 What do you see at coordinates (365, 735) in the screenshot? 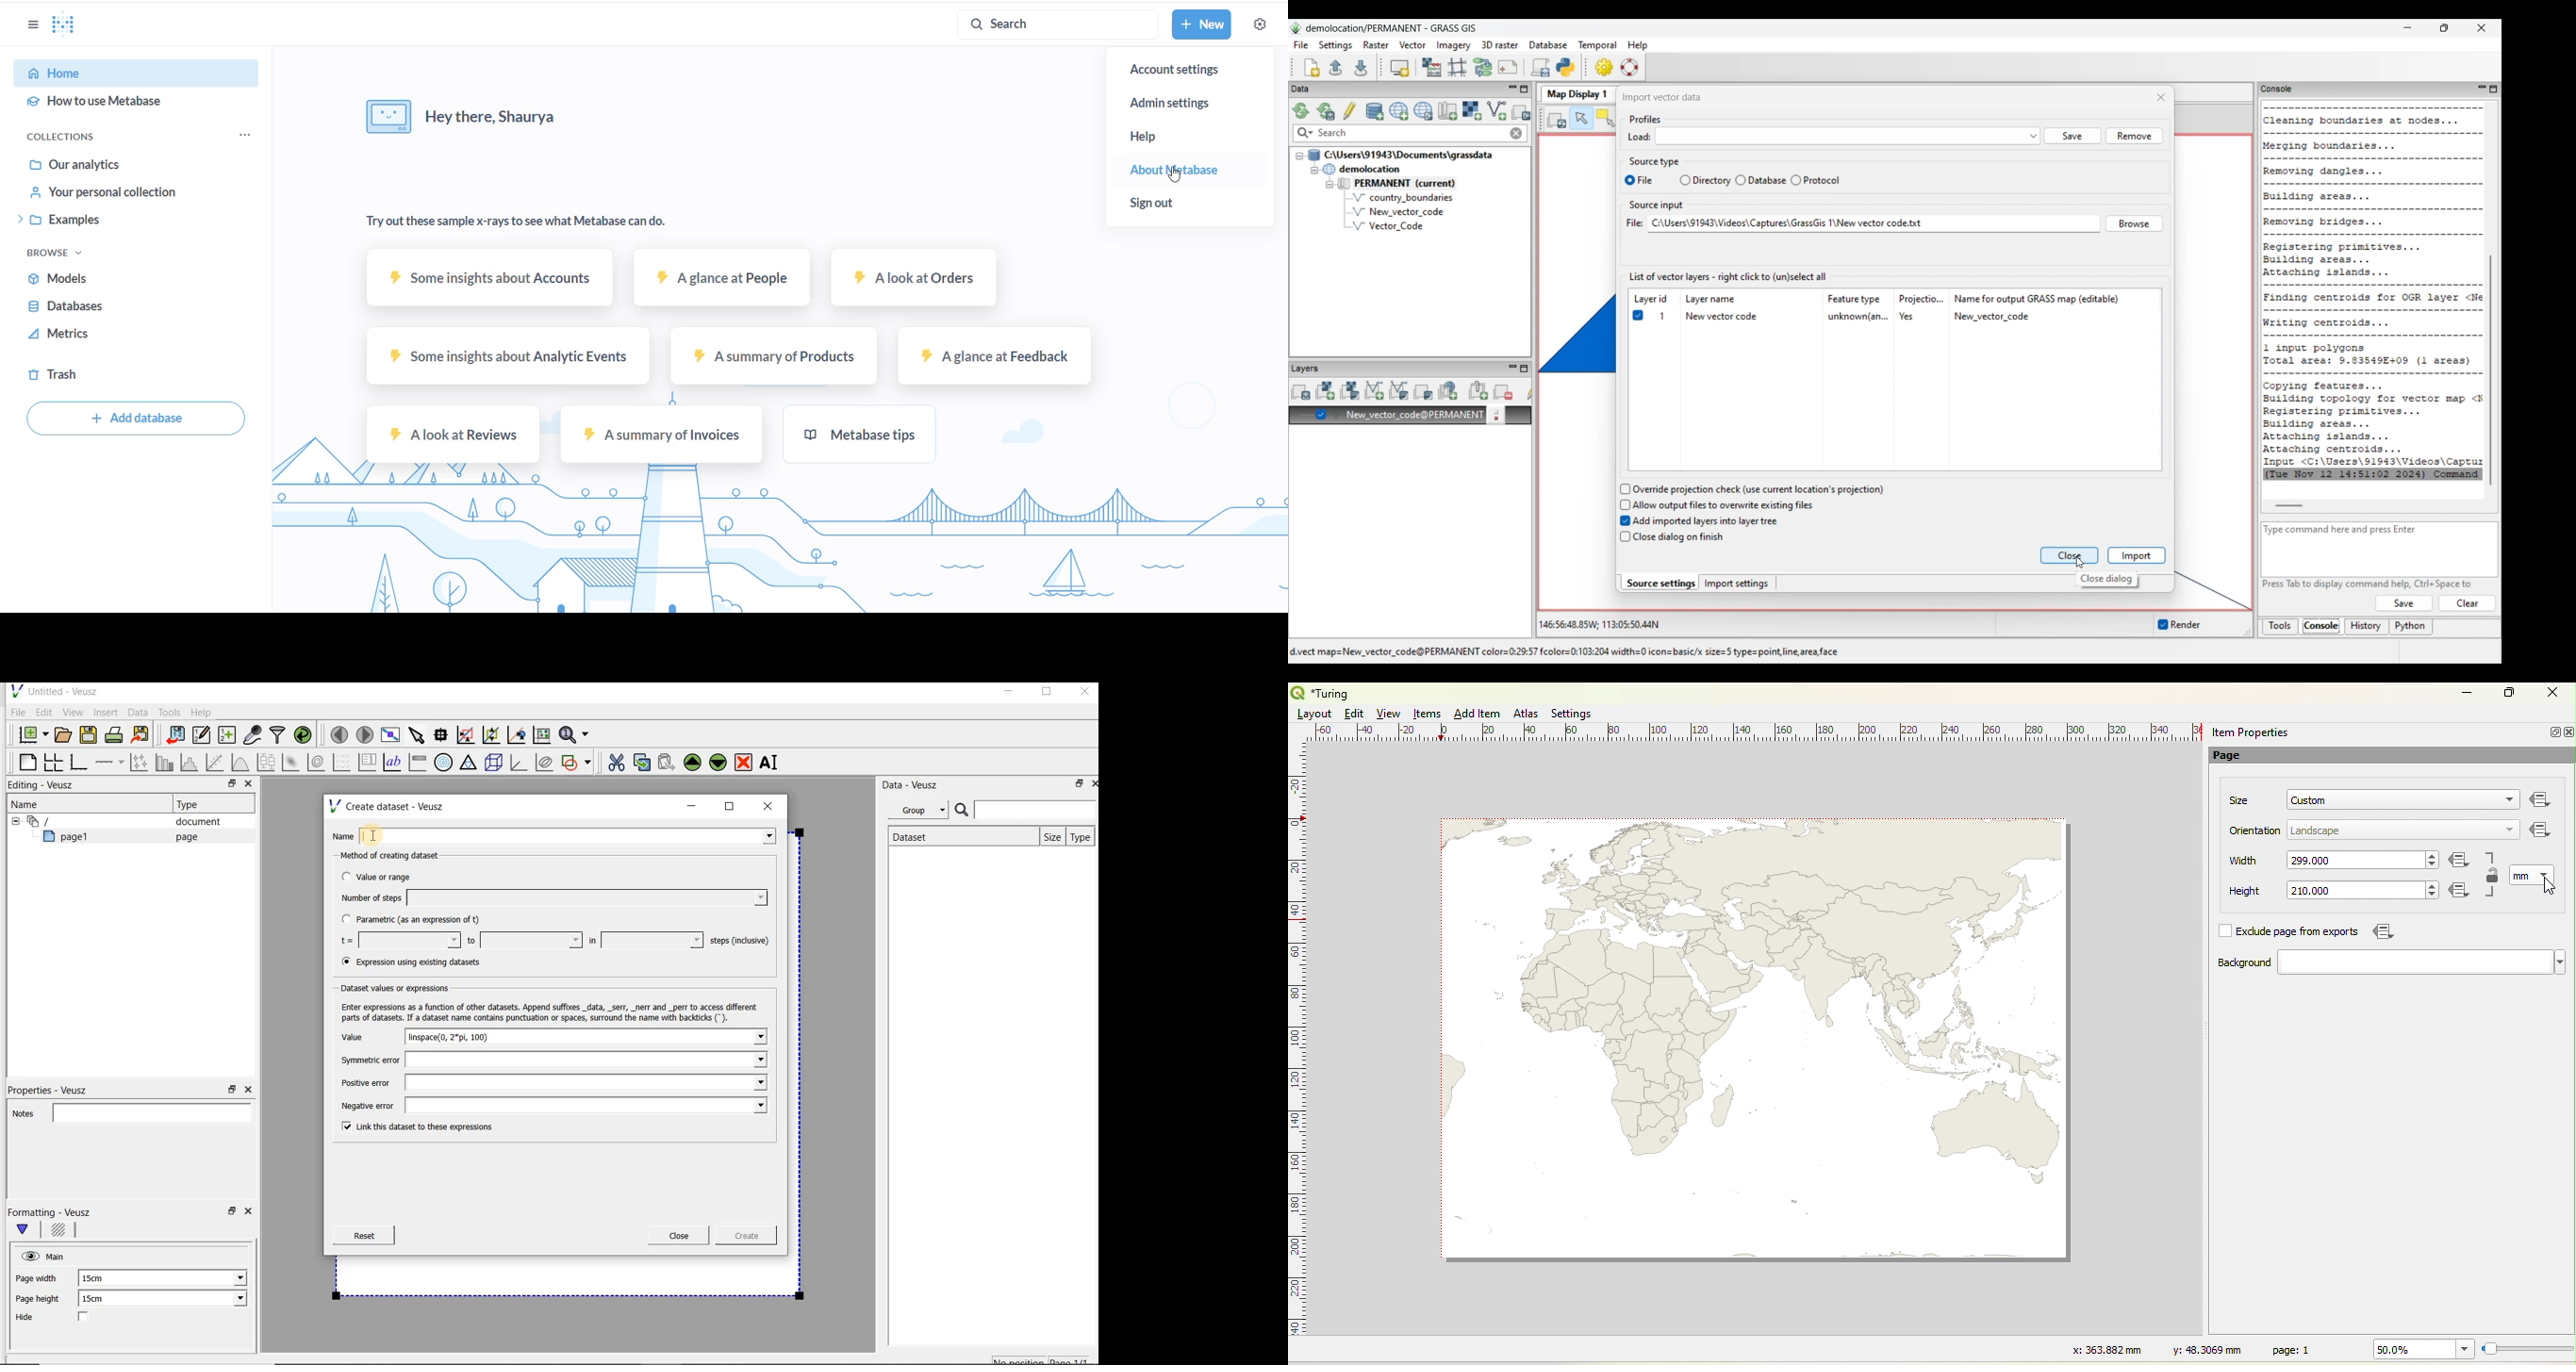
I see `move to the next page` at bounding box center [365, 735].